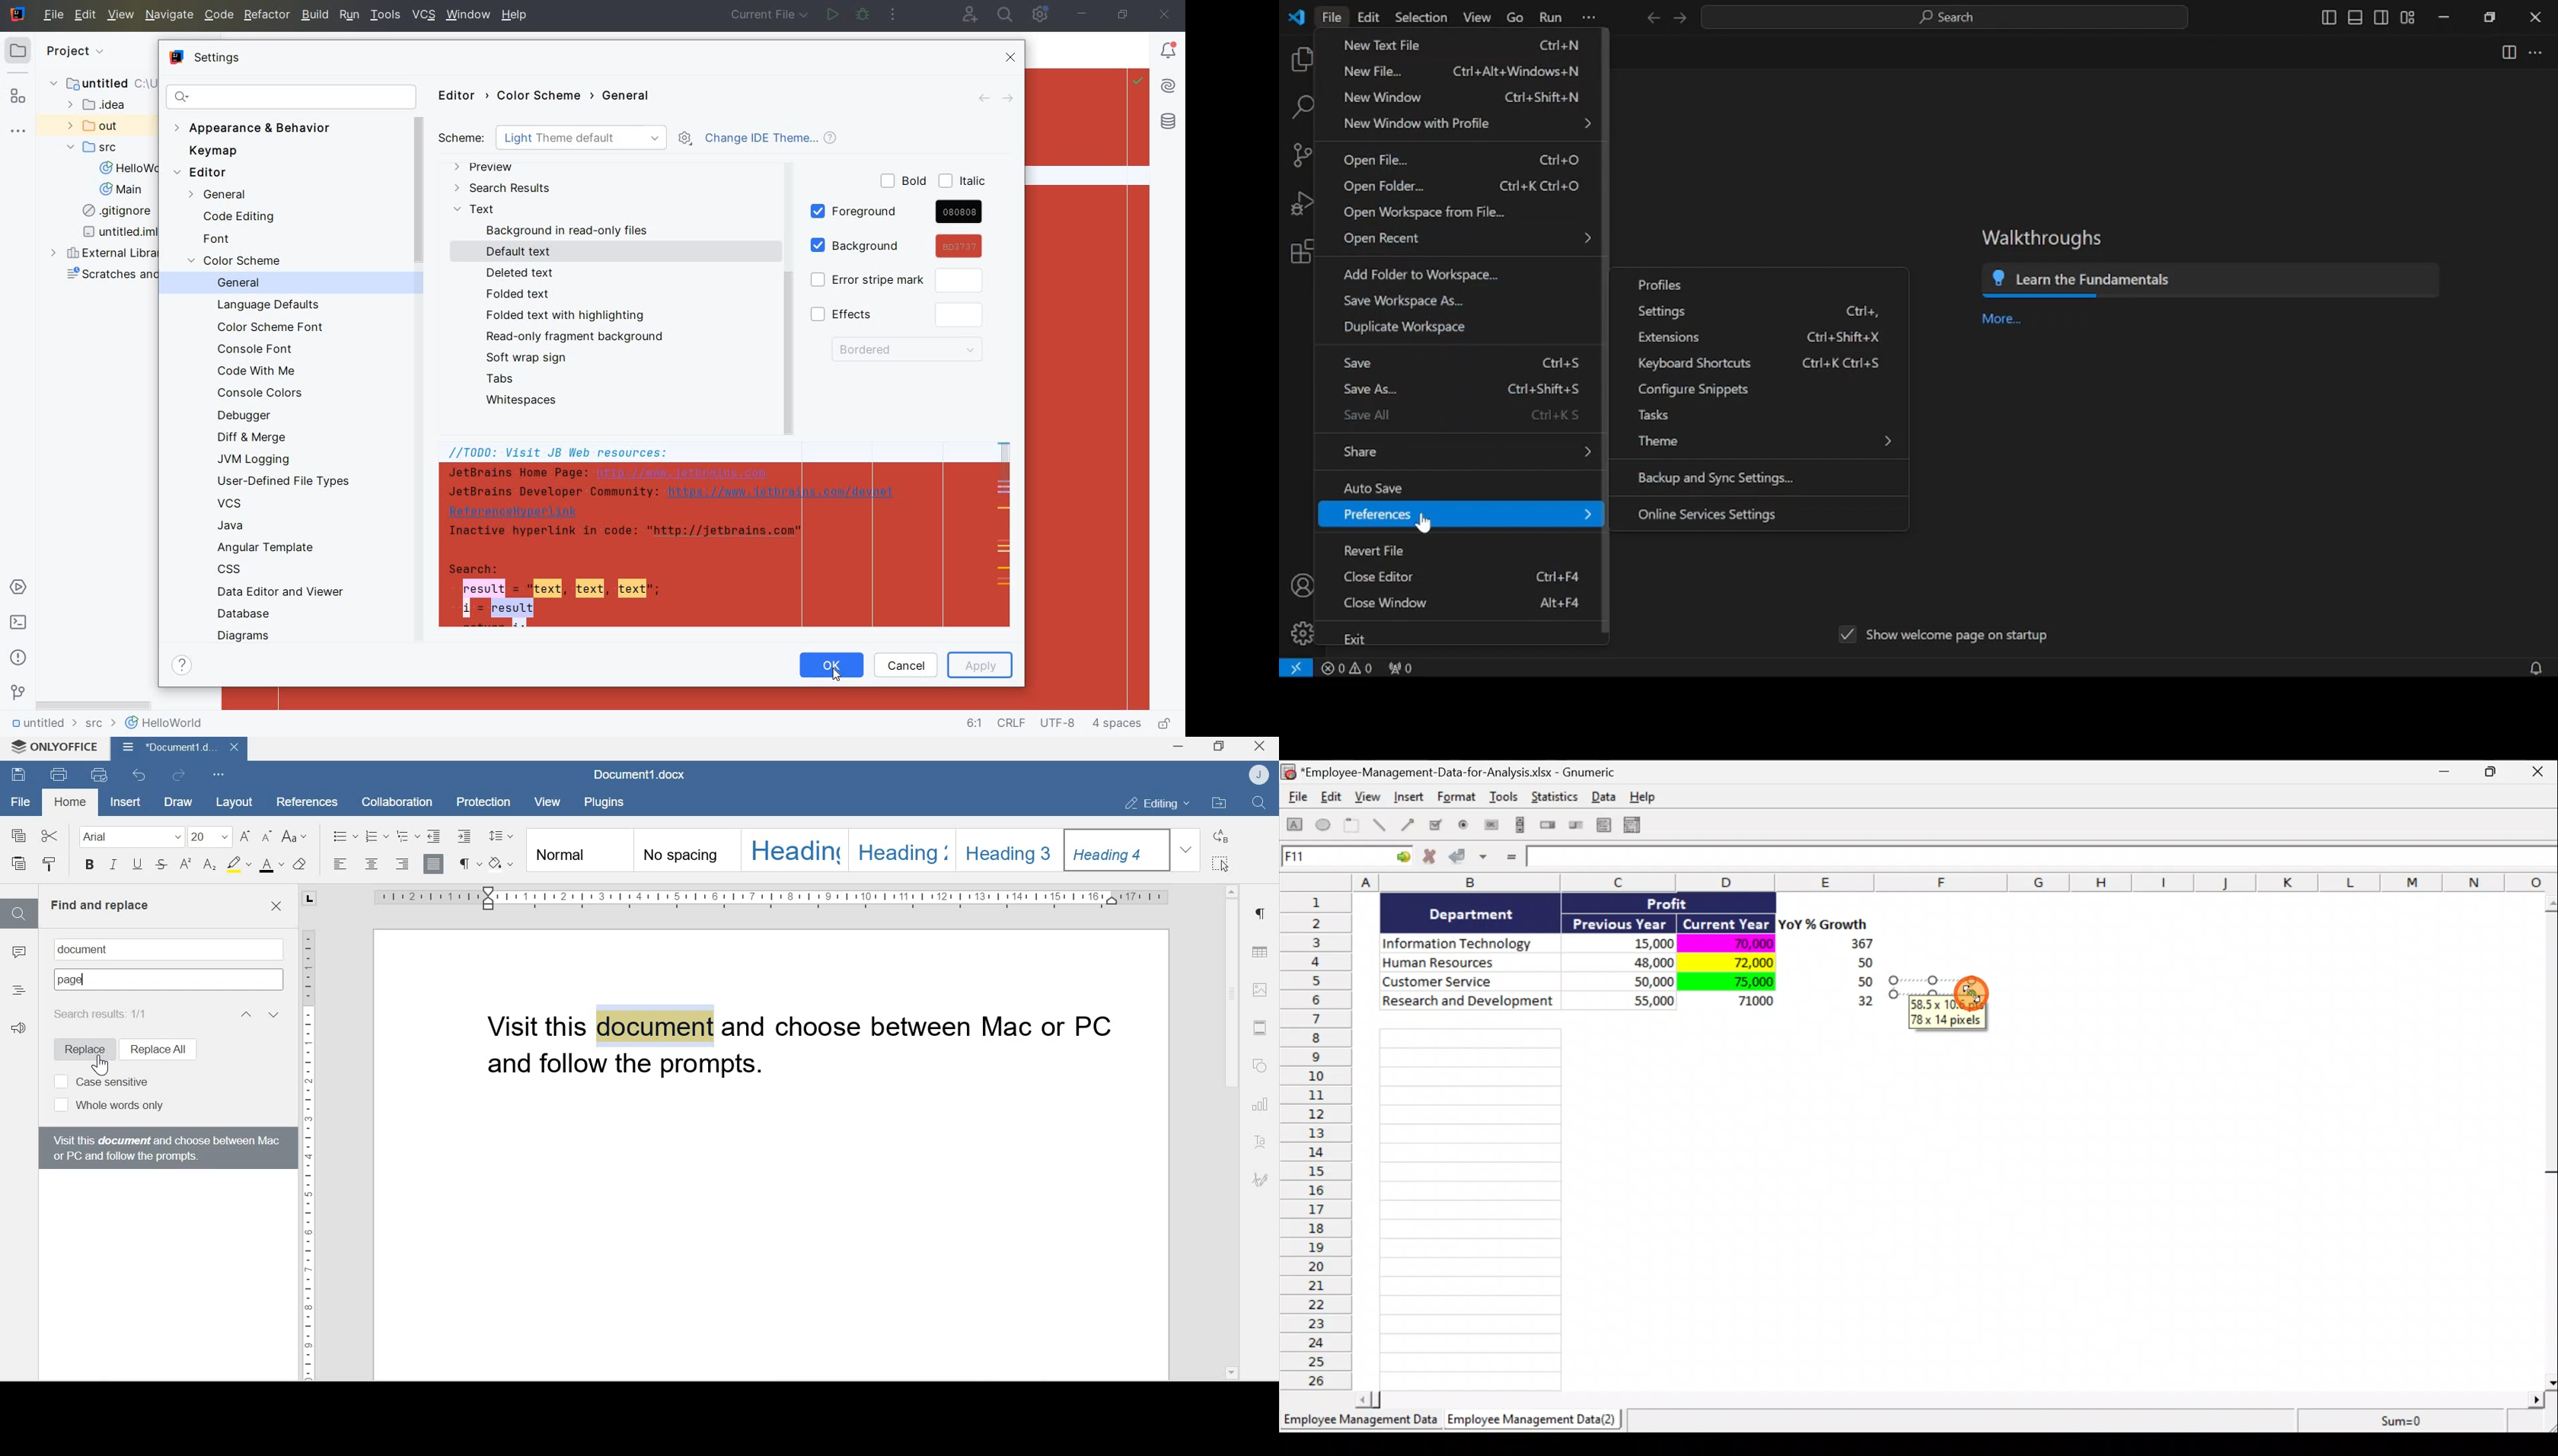 The image size is (2576, 1456). I want to click on ctrl+, so click(1864, 310).